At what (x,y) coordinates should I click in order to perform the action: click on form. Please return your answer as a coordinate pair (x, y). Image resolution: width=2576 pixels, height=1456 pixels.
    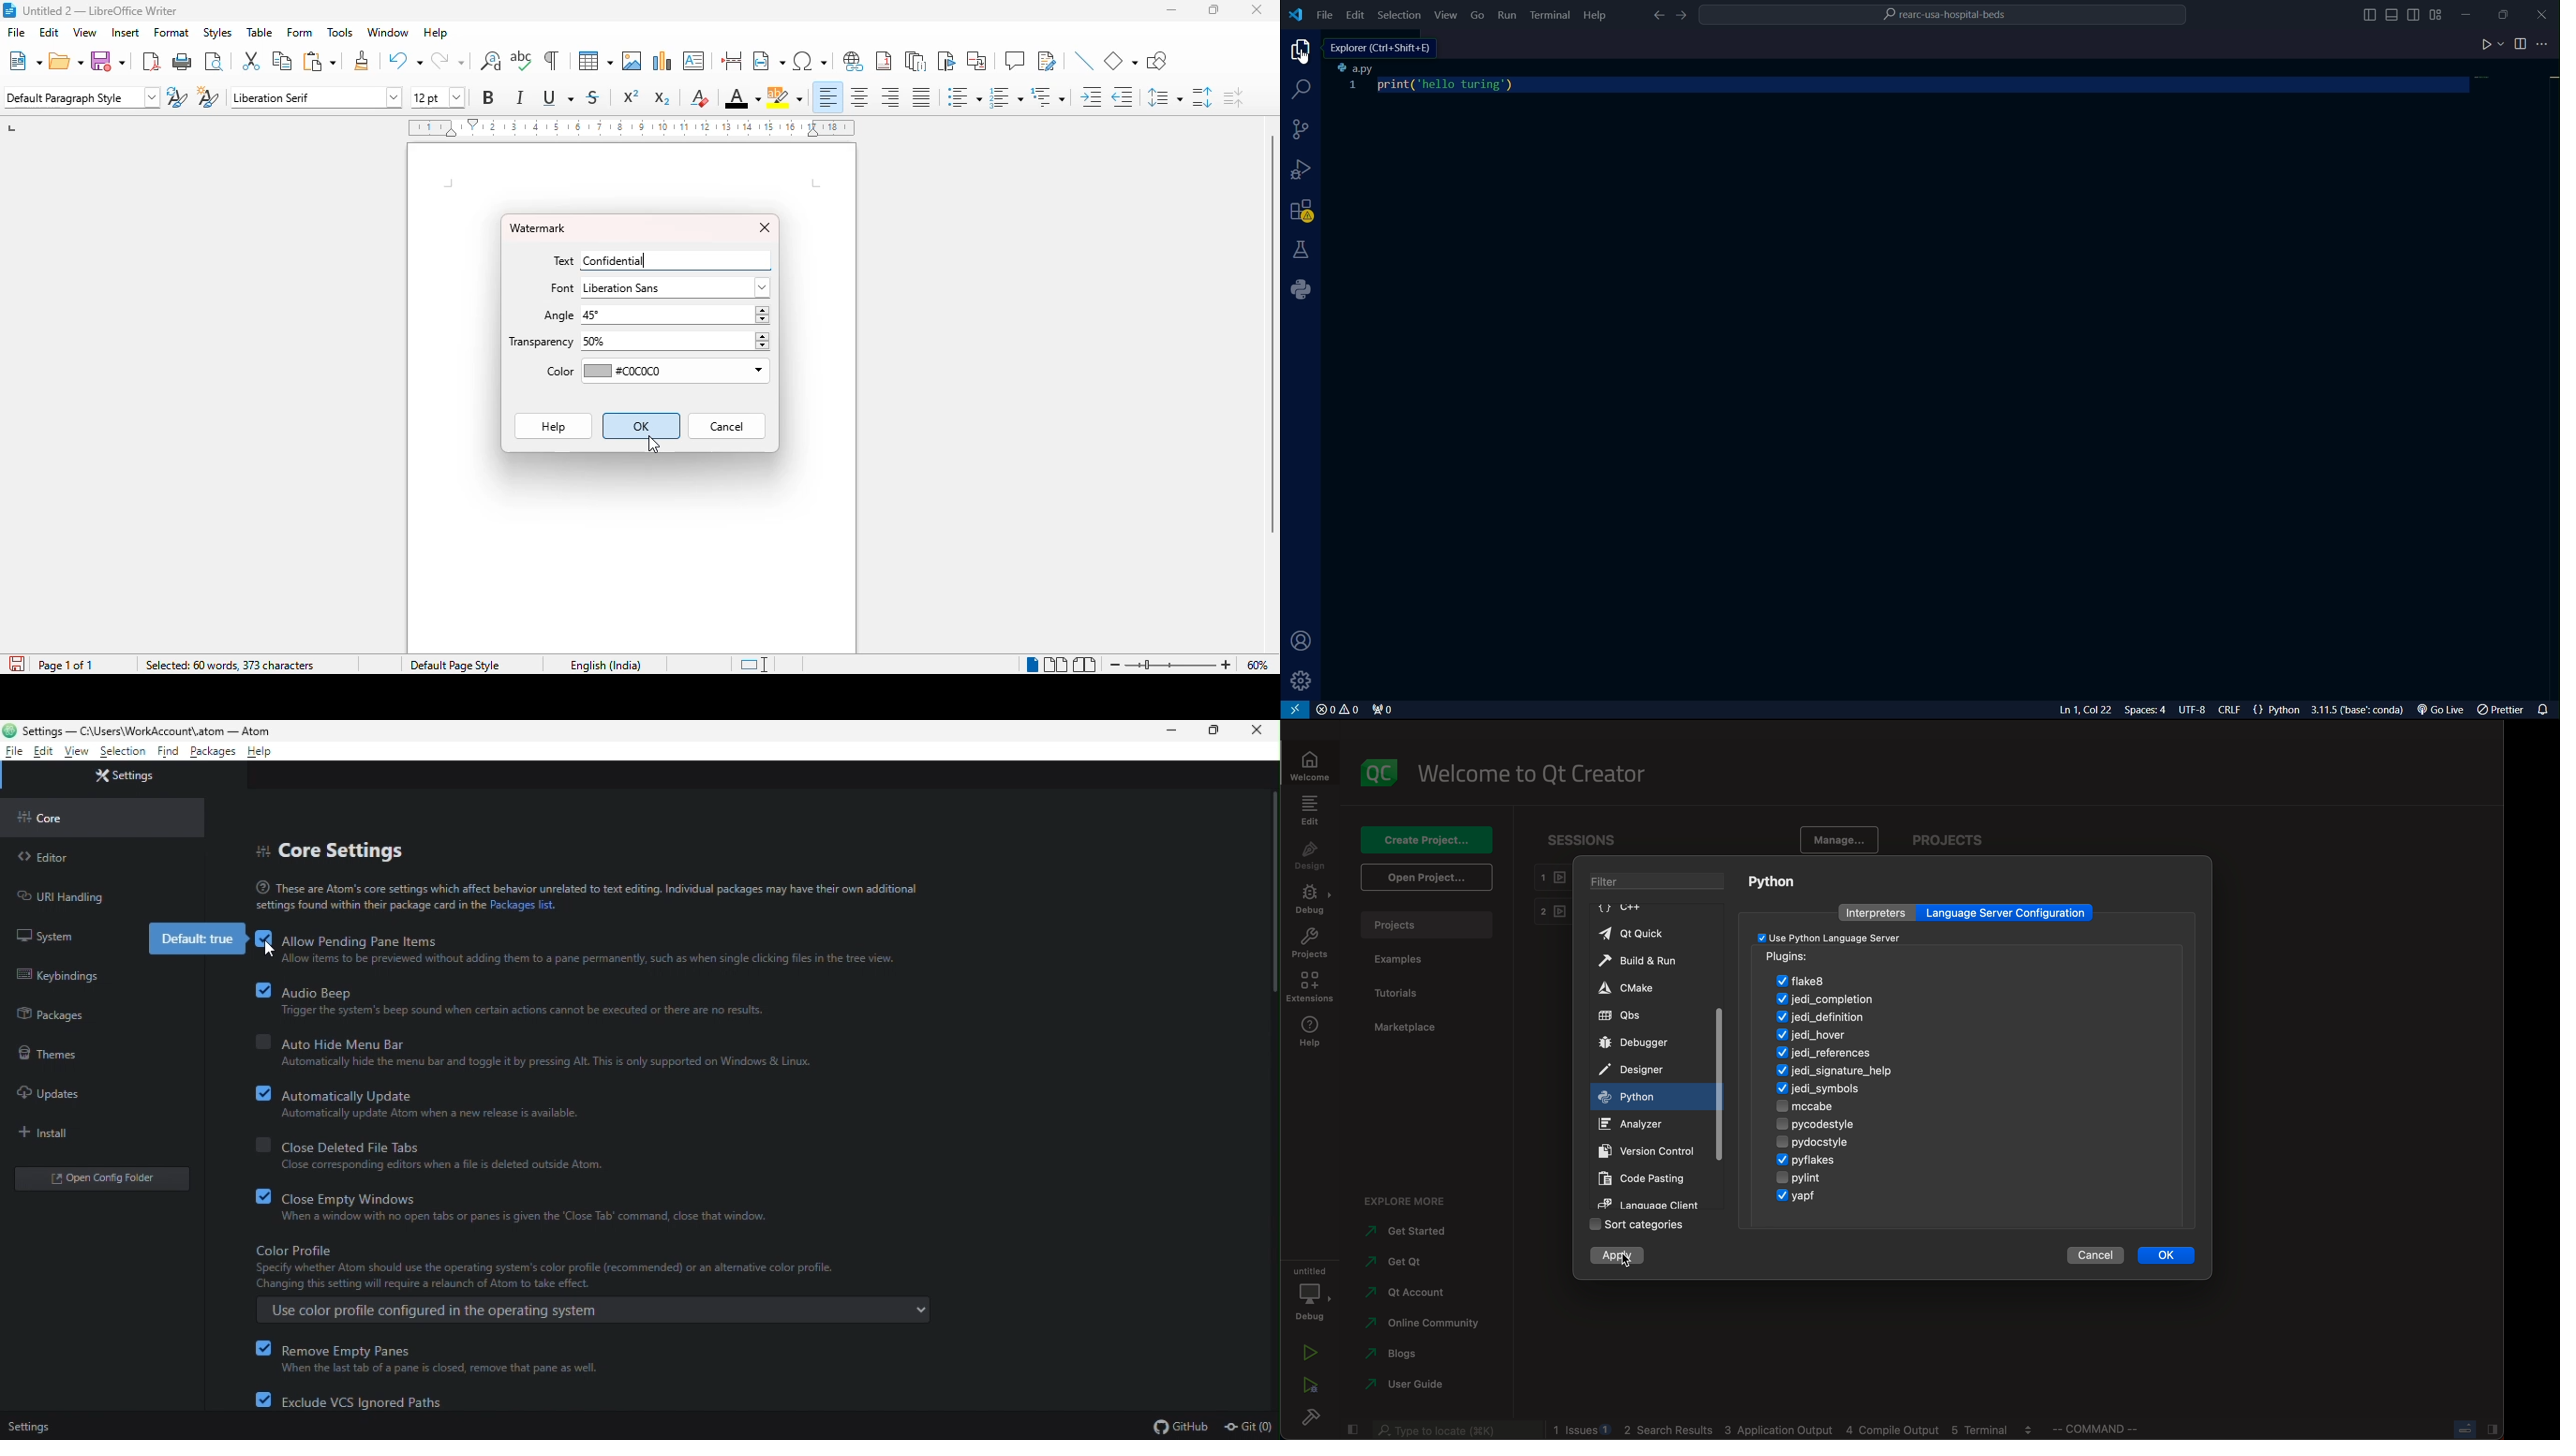
    Looking at the image, I should click on (300, 32).